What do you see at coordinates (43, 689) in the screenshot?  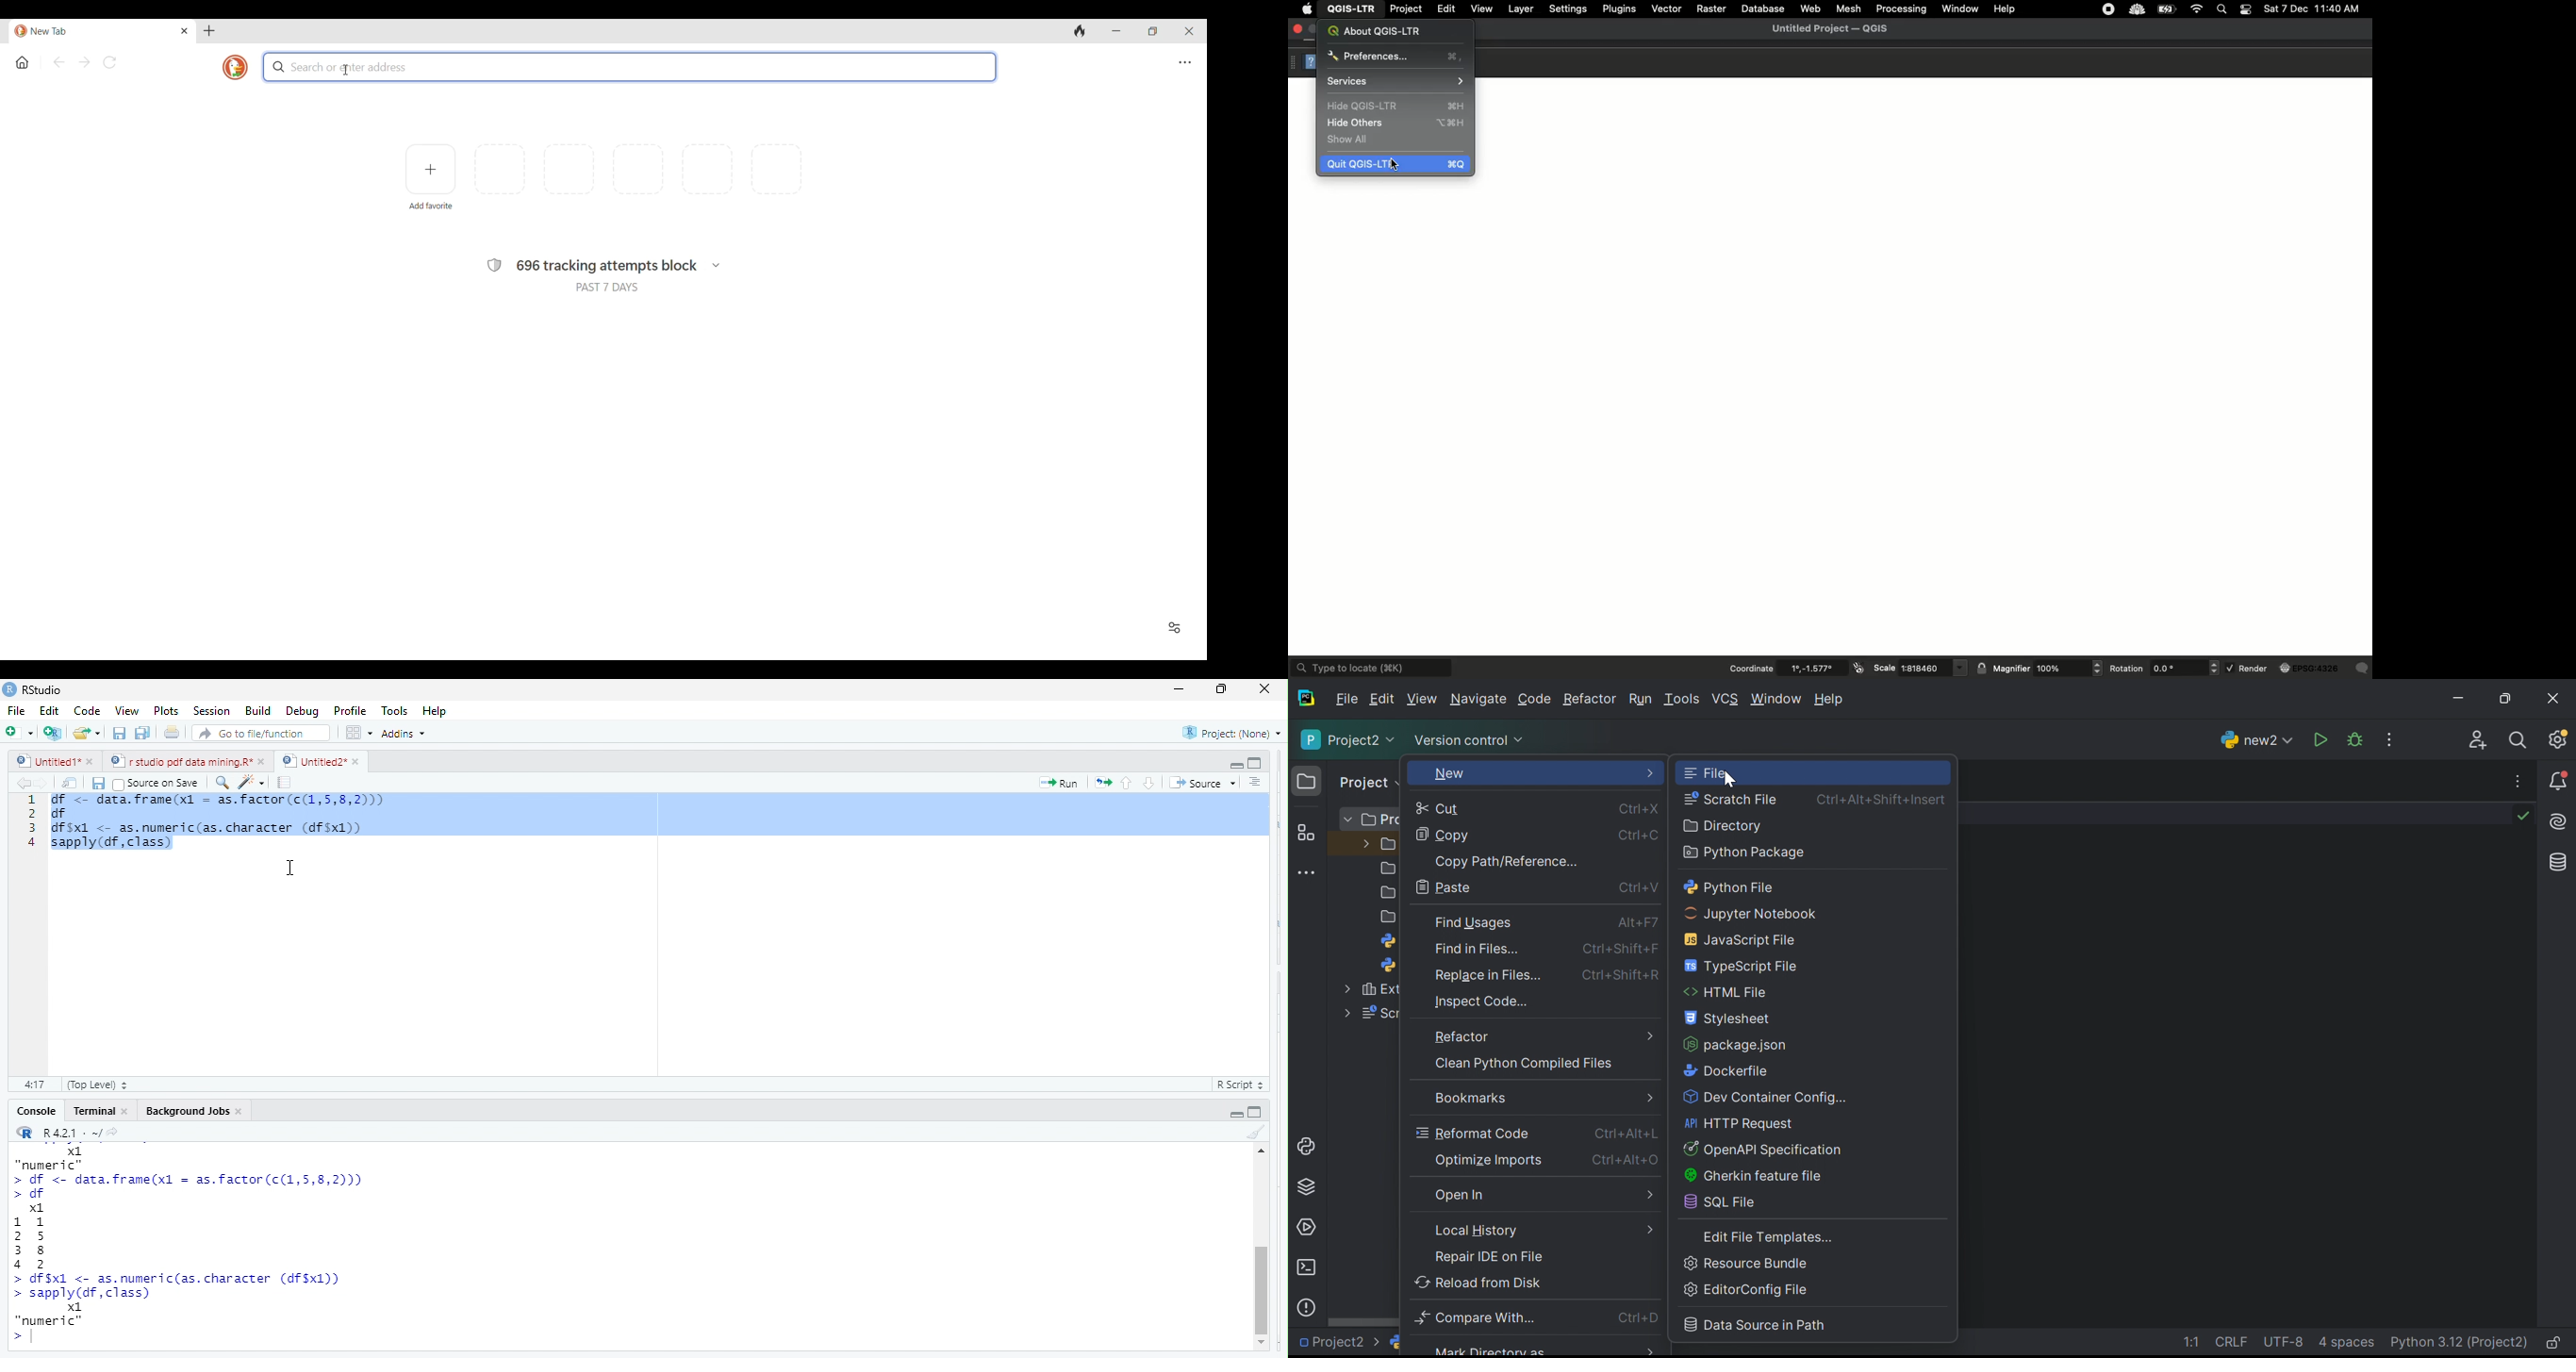 I see `r studio` at bounding box center [43, 689].